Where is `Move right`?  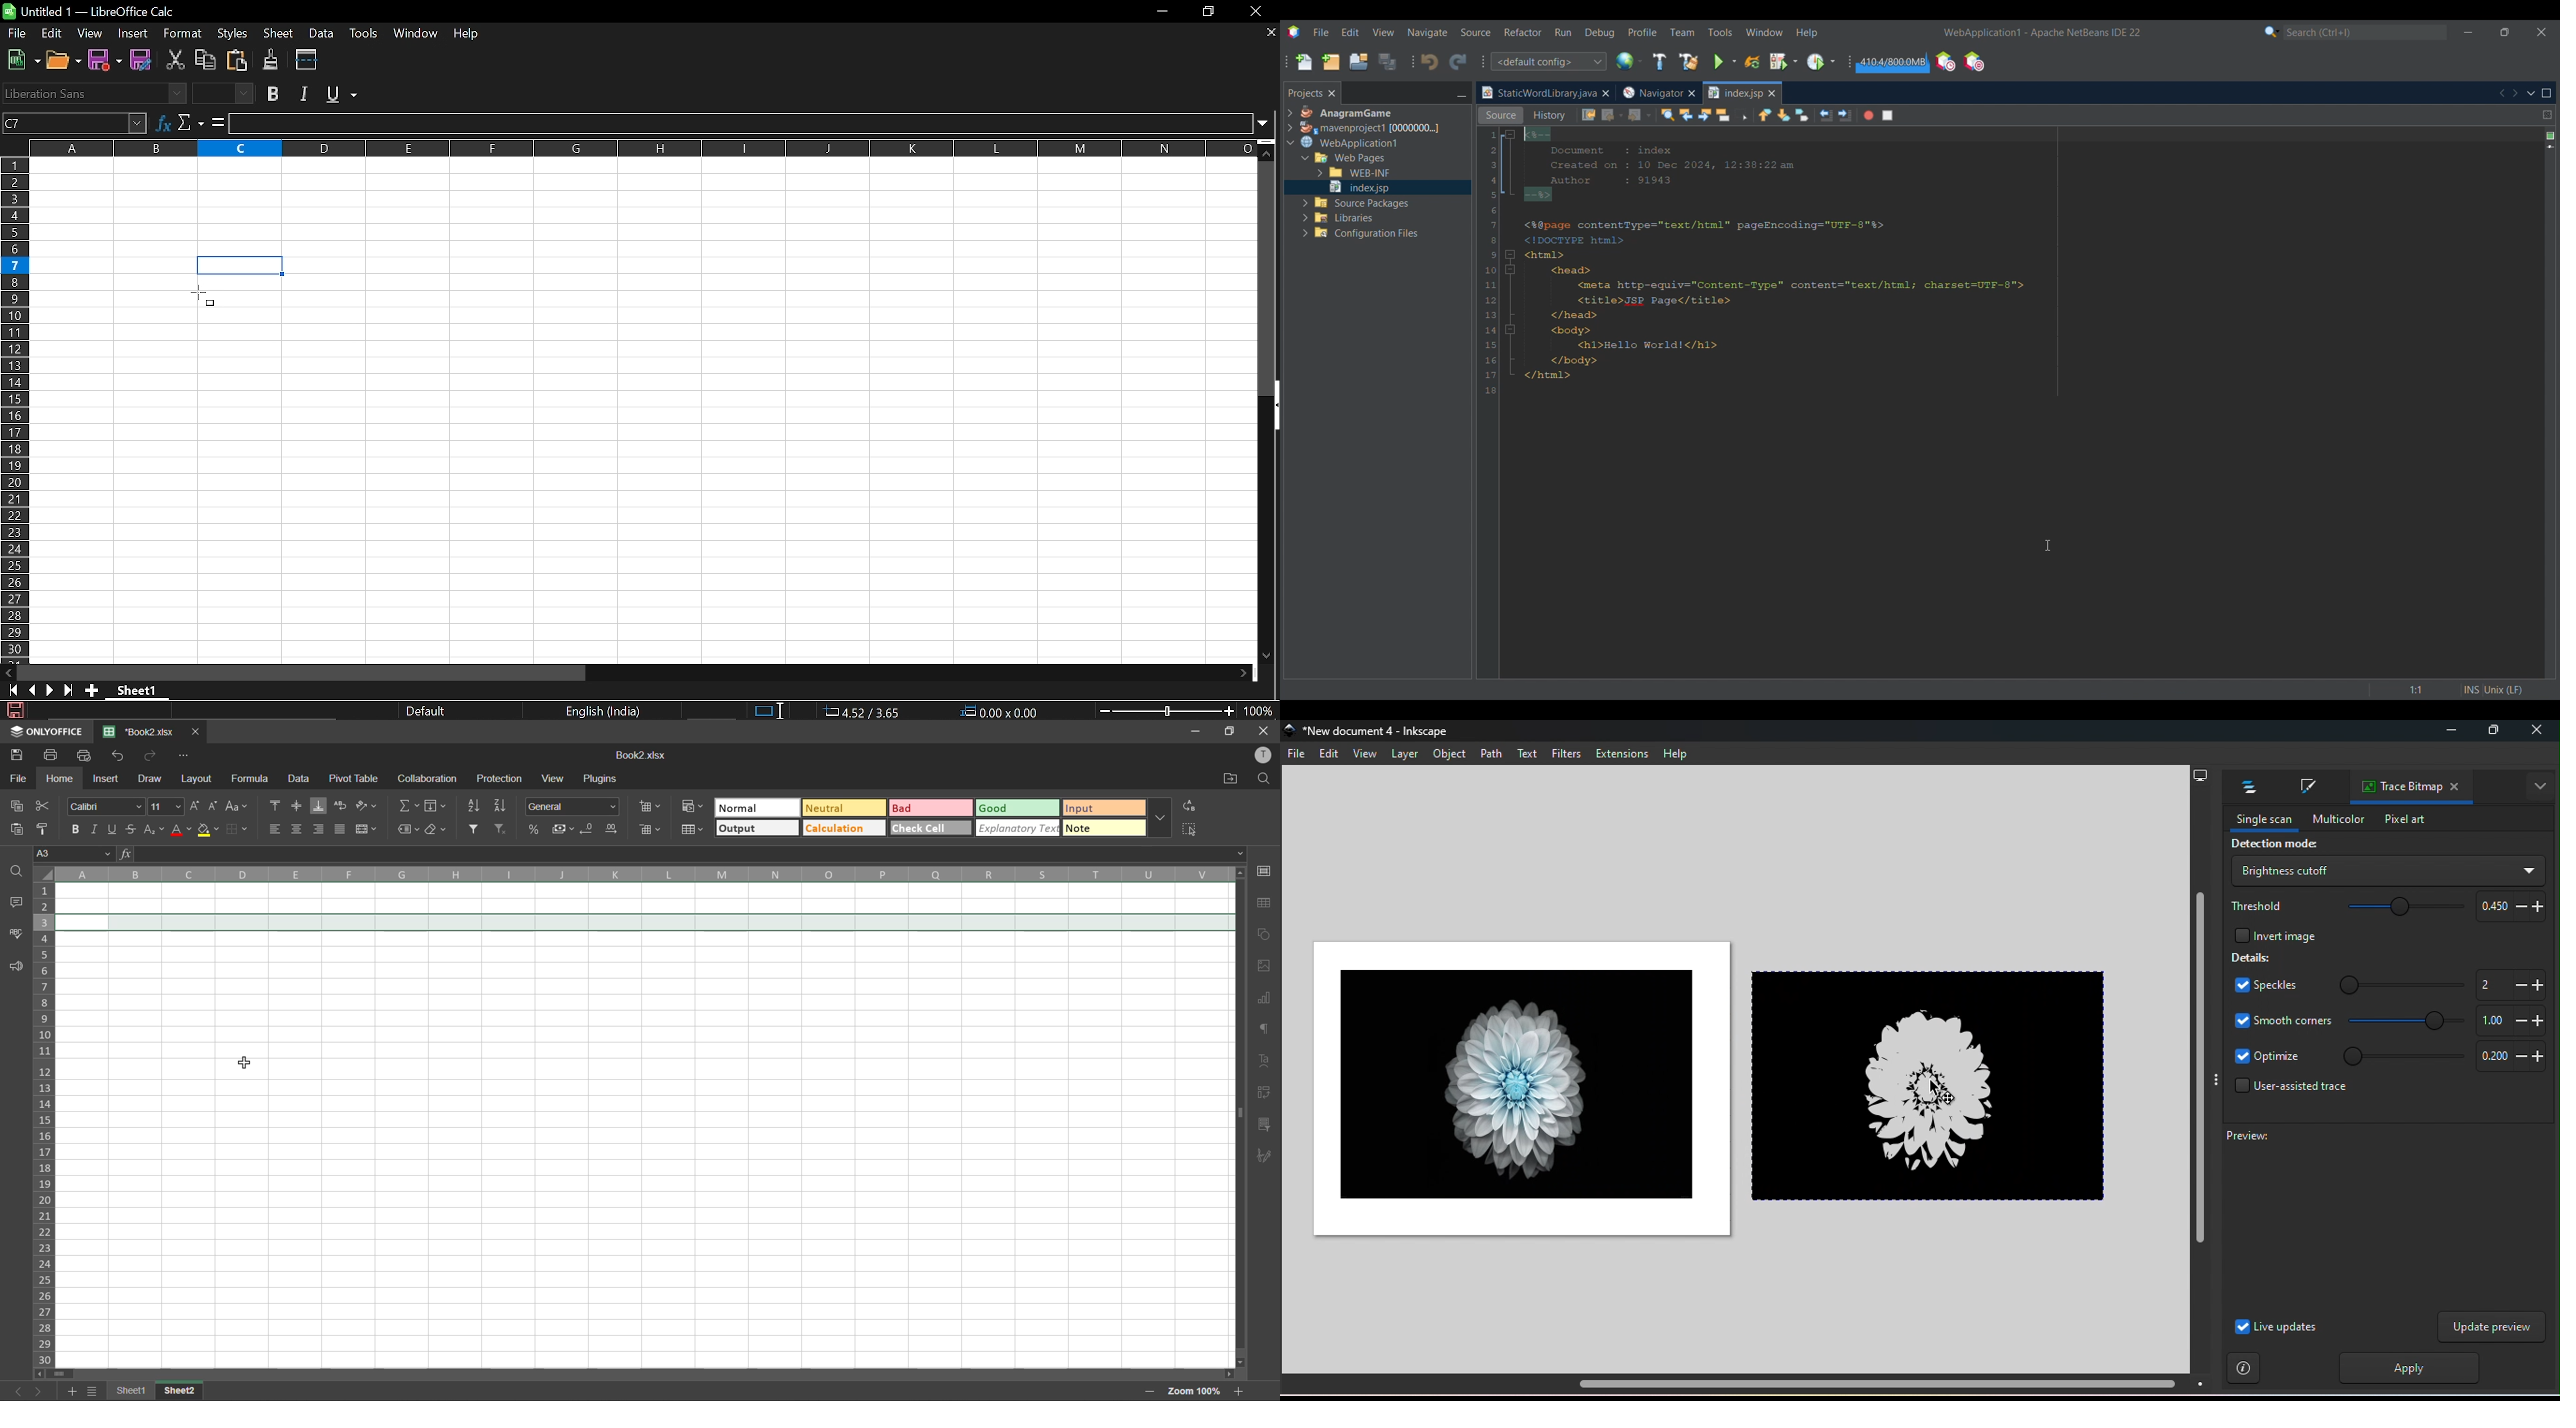 Move right is located at coordinates (1243, 674).